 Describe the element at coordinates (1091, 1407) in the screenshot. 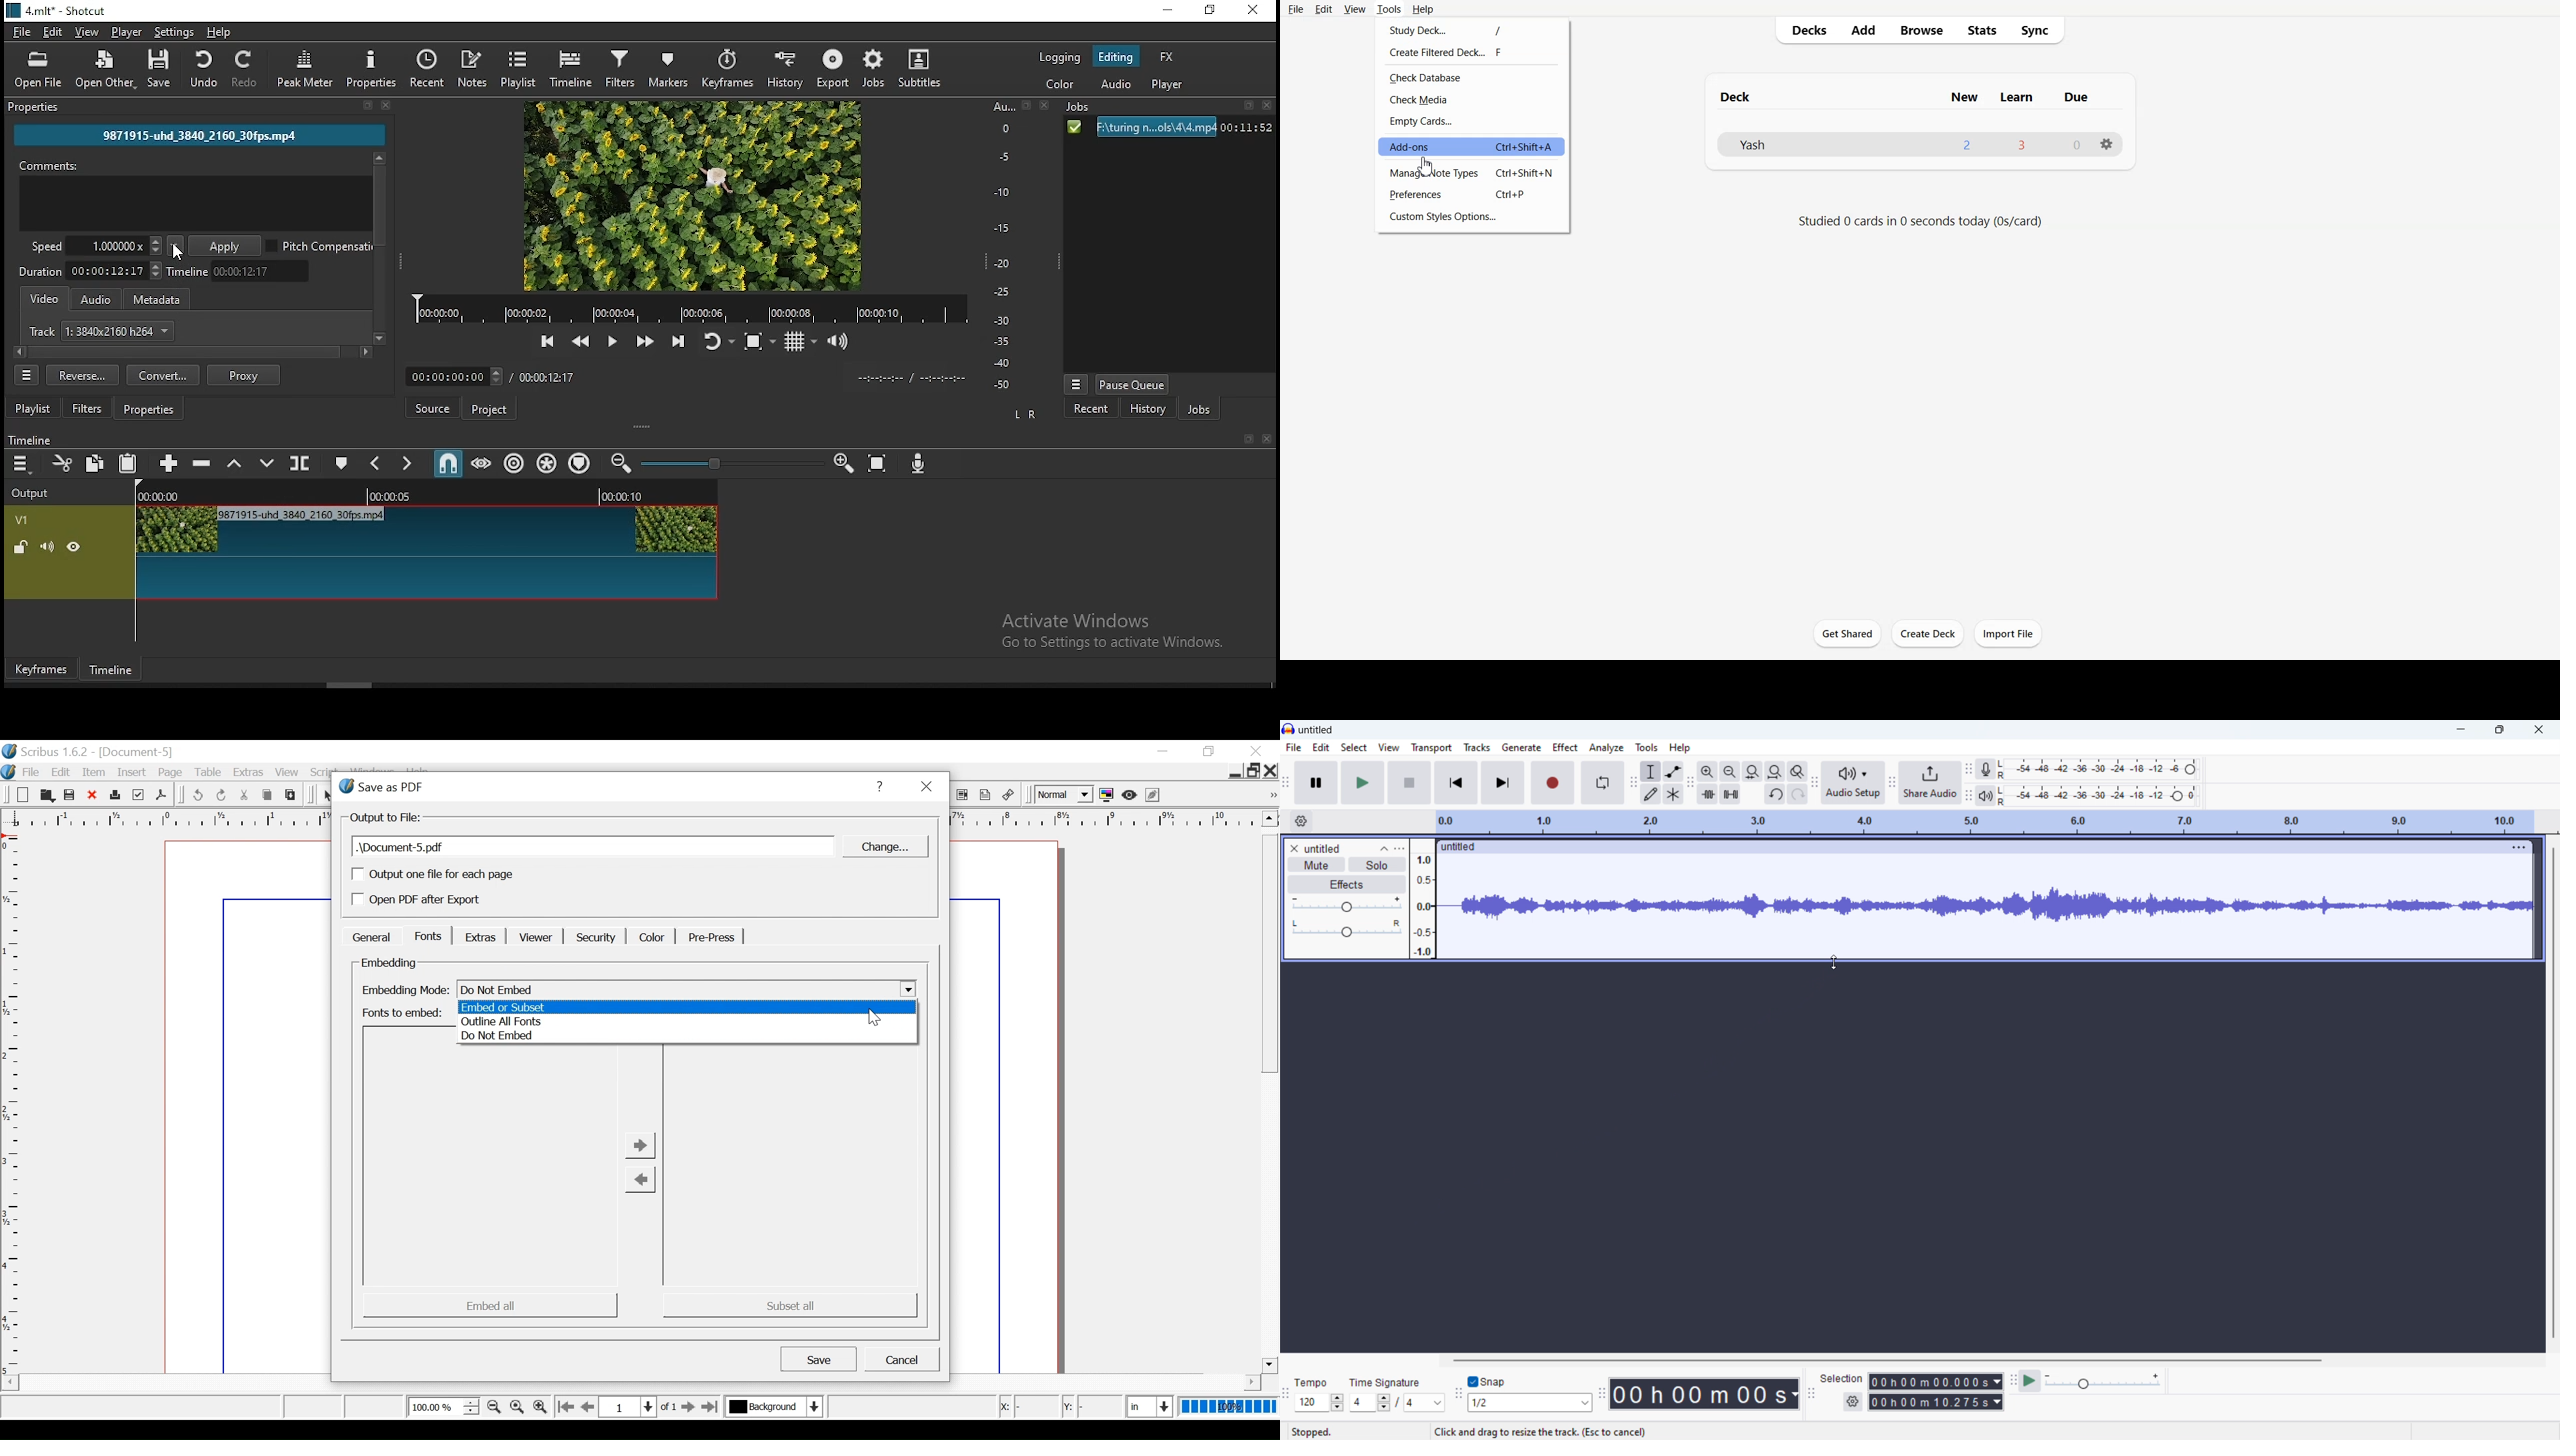

I see `Y Coordintae` at that location.